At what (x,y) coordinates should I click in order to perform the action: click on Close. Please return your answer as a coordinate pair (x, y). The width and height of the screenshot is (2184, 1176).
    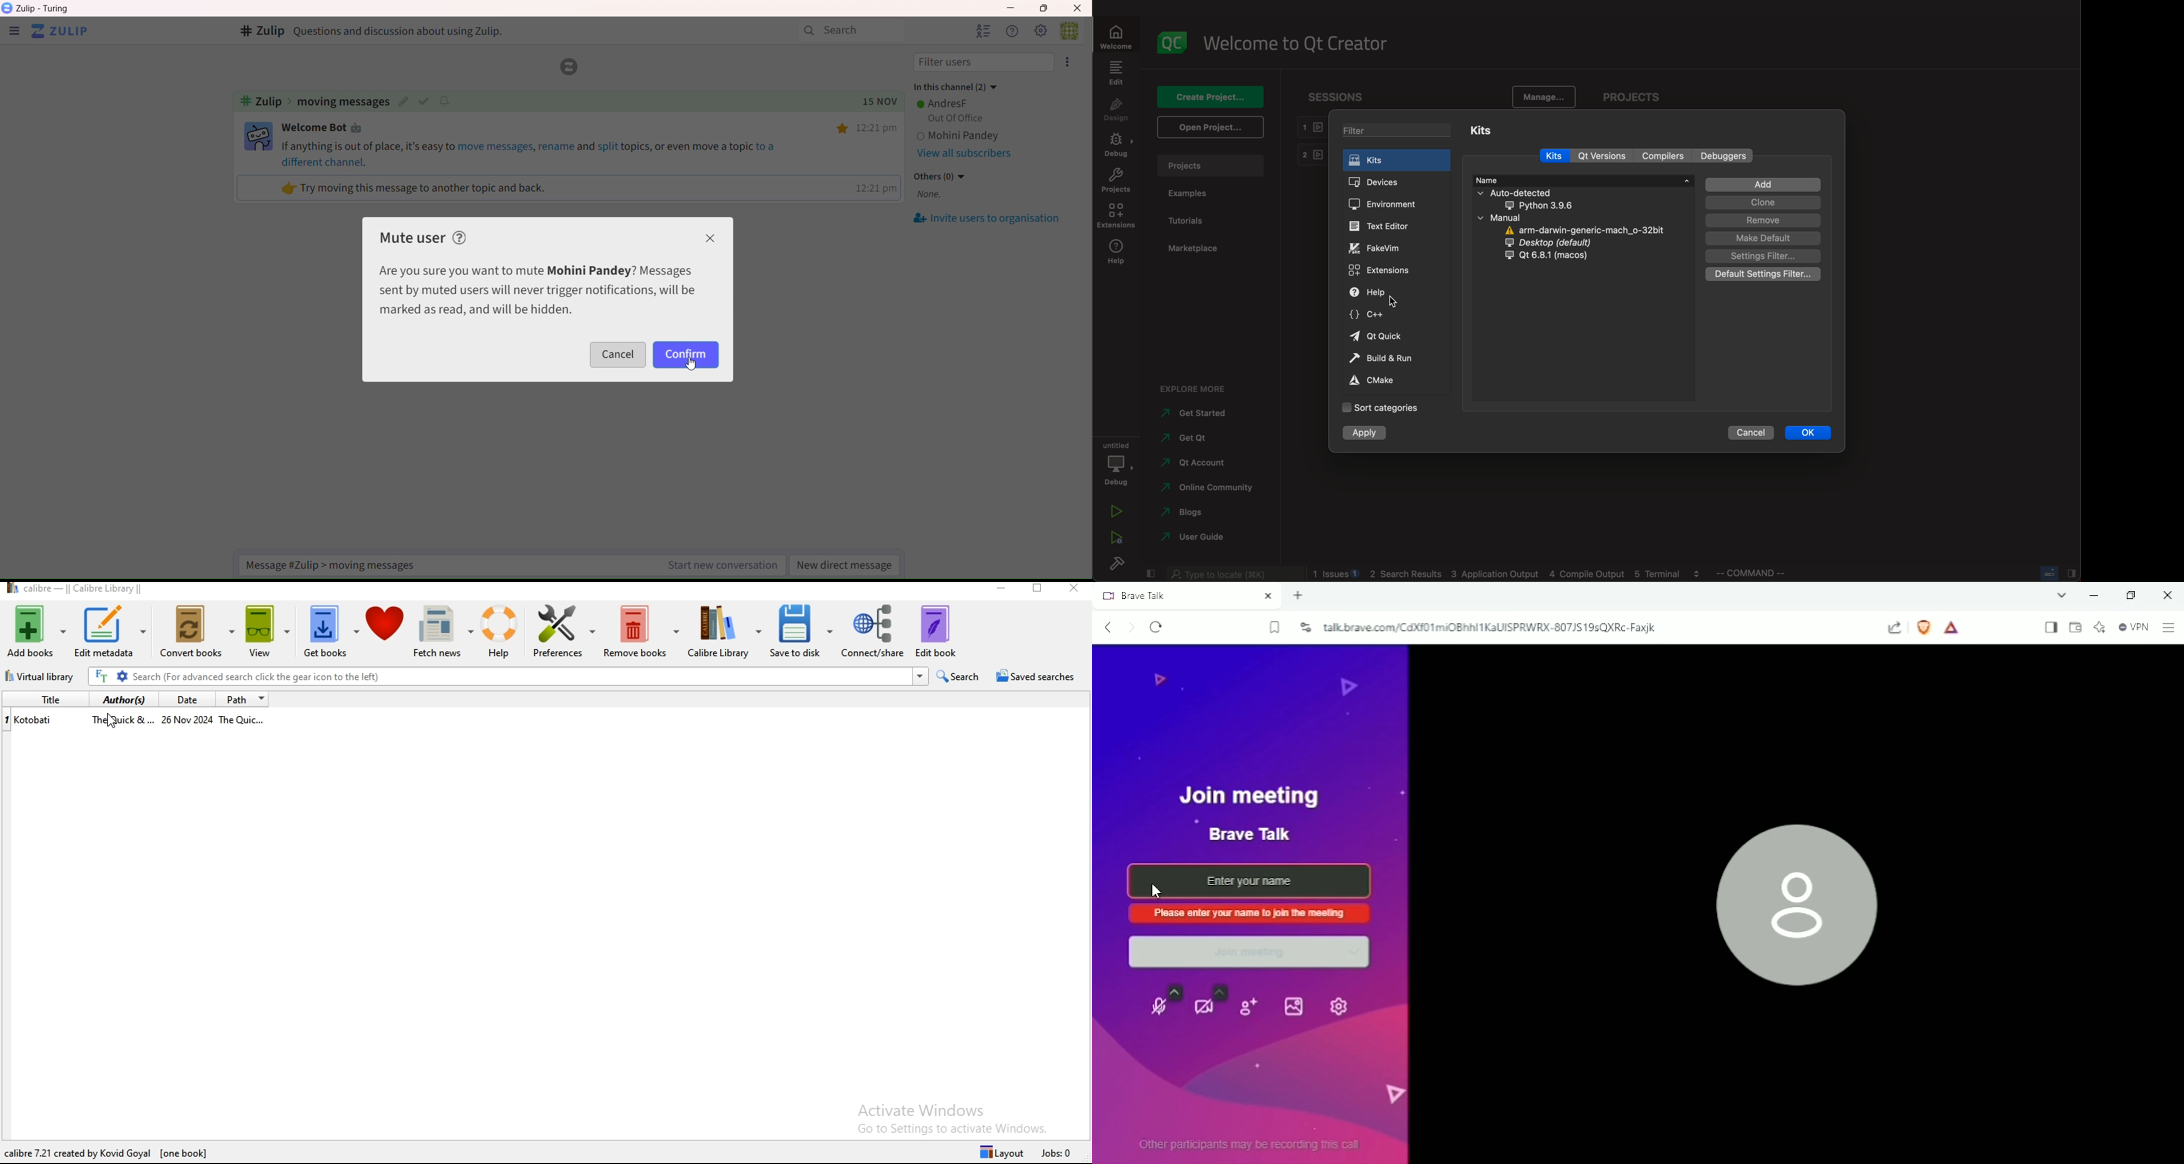
    Looking at the image, I should click on (1078, 7).